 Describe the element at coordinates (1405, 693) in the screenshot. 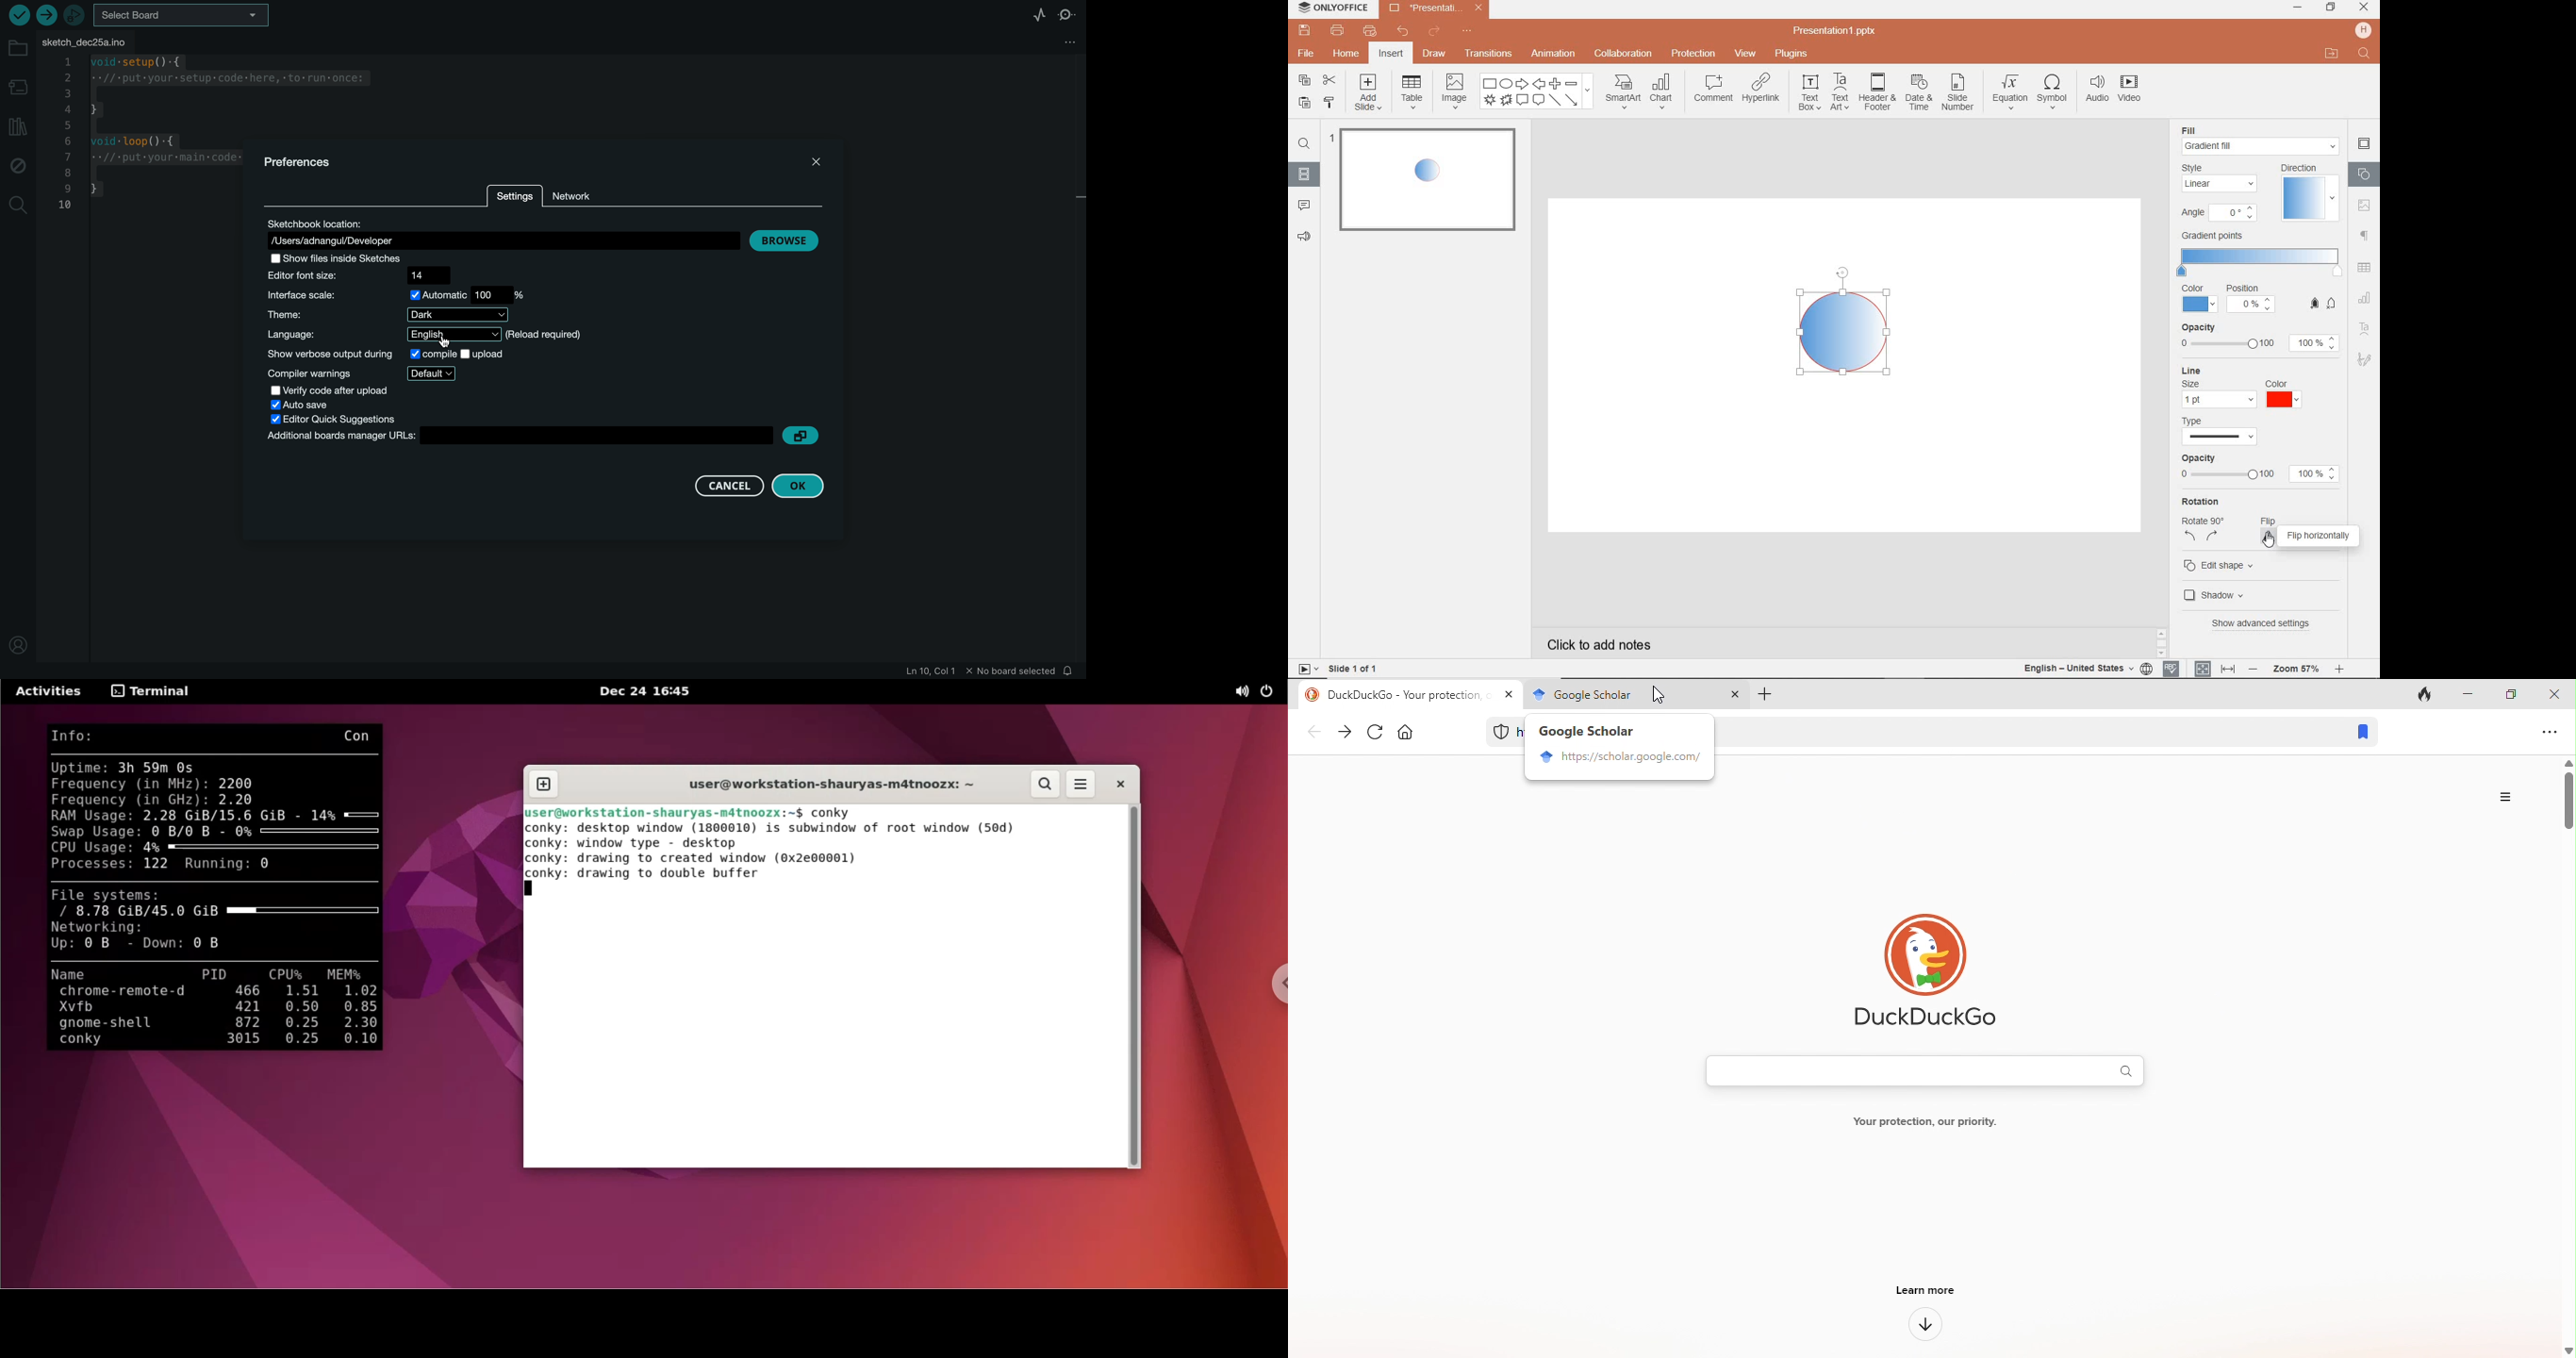

I see `title` at that location.